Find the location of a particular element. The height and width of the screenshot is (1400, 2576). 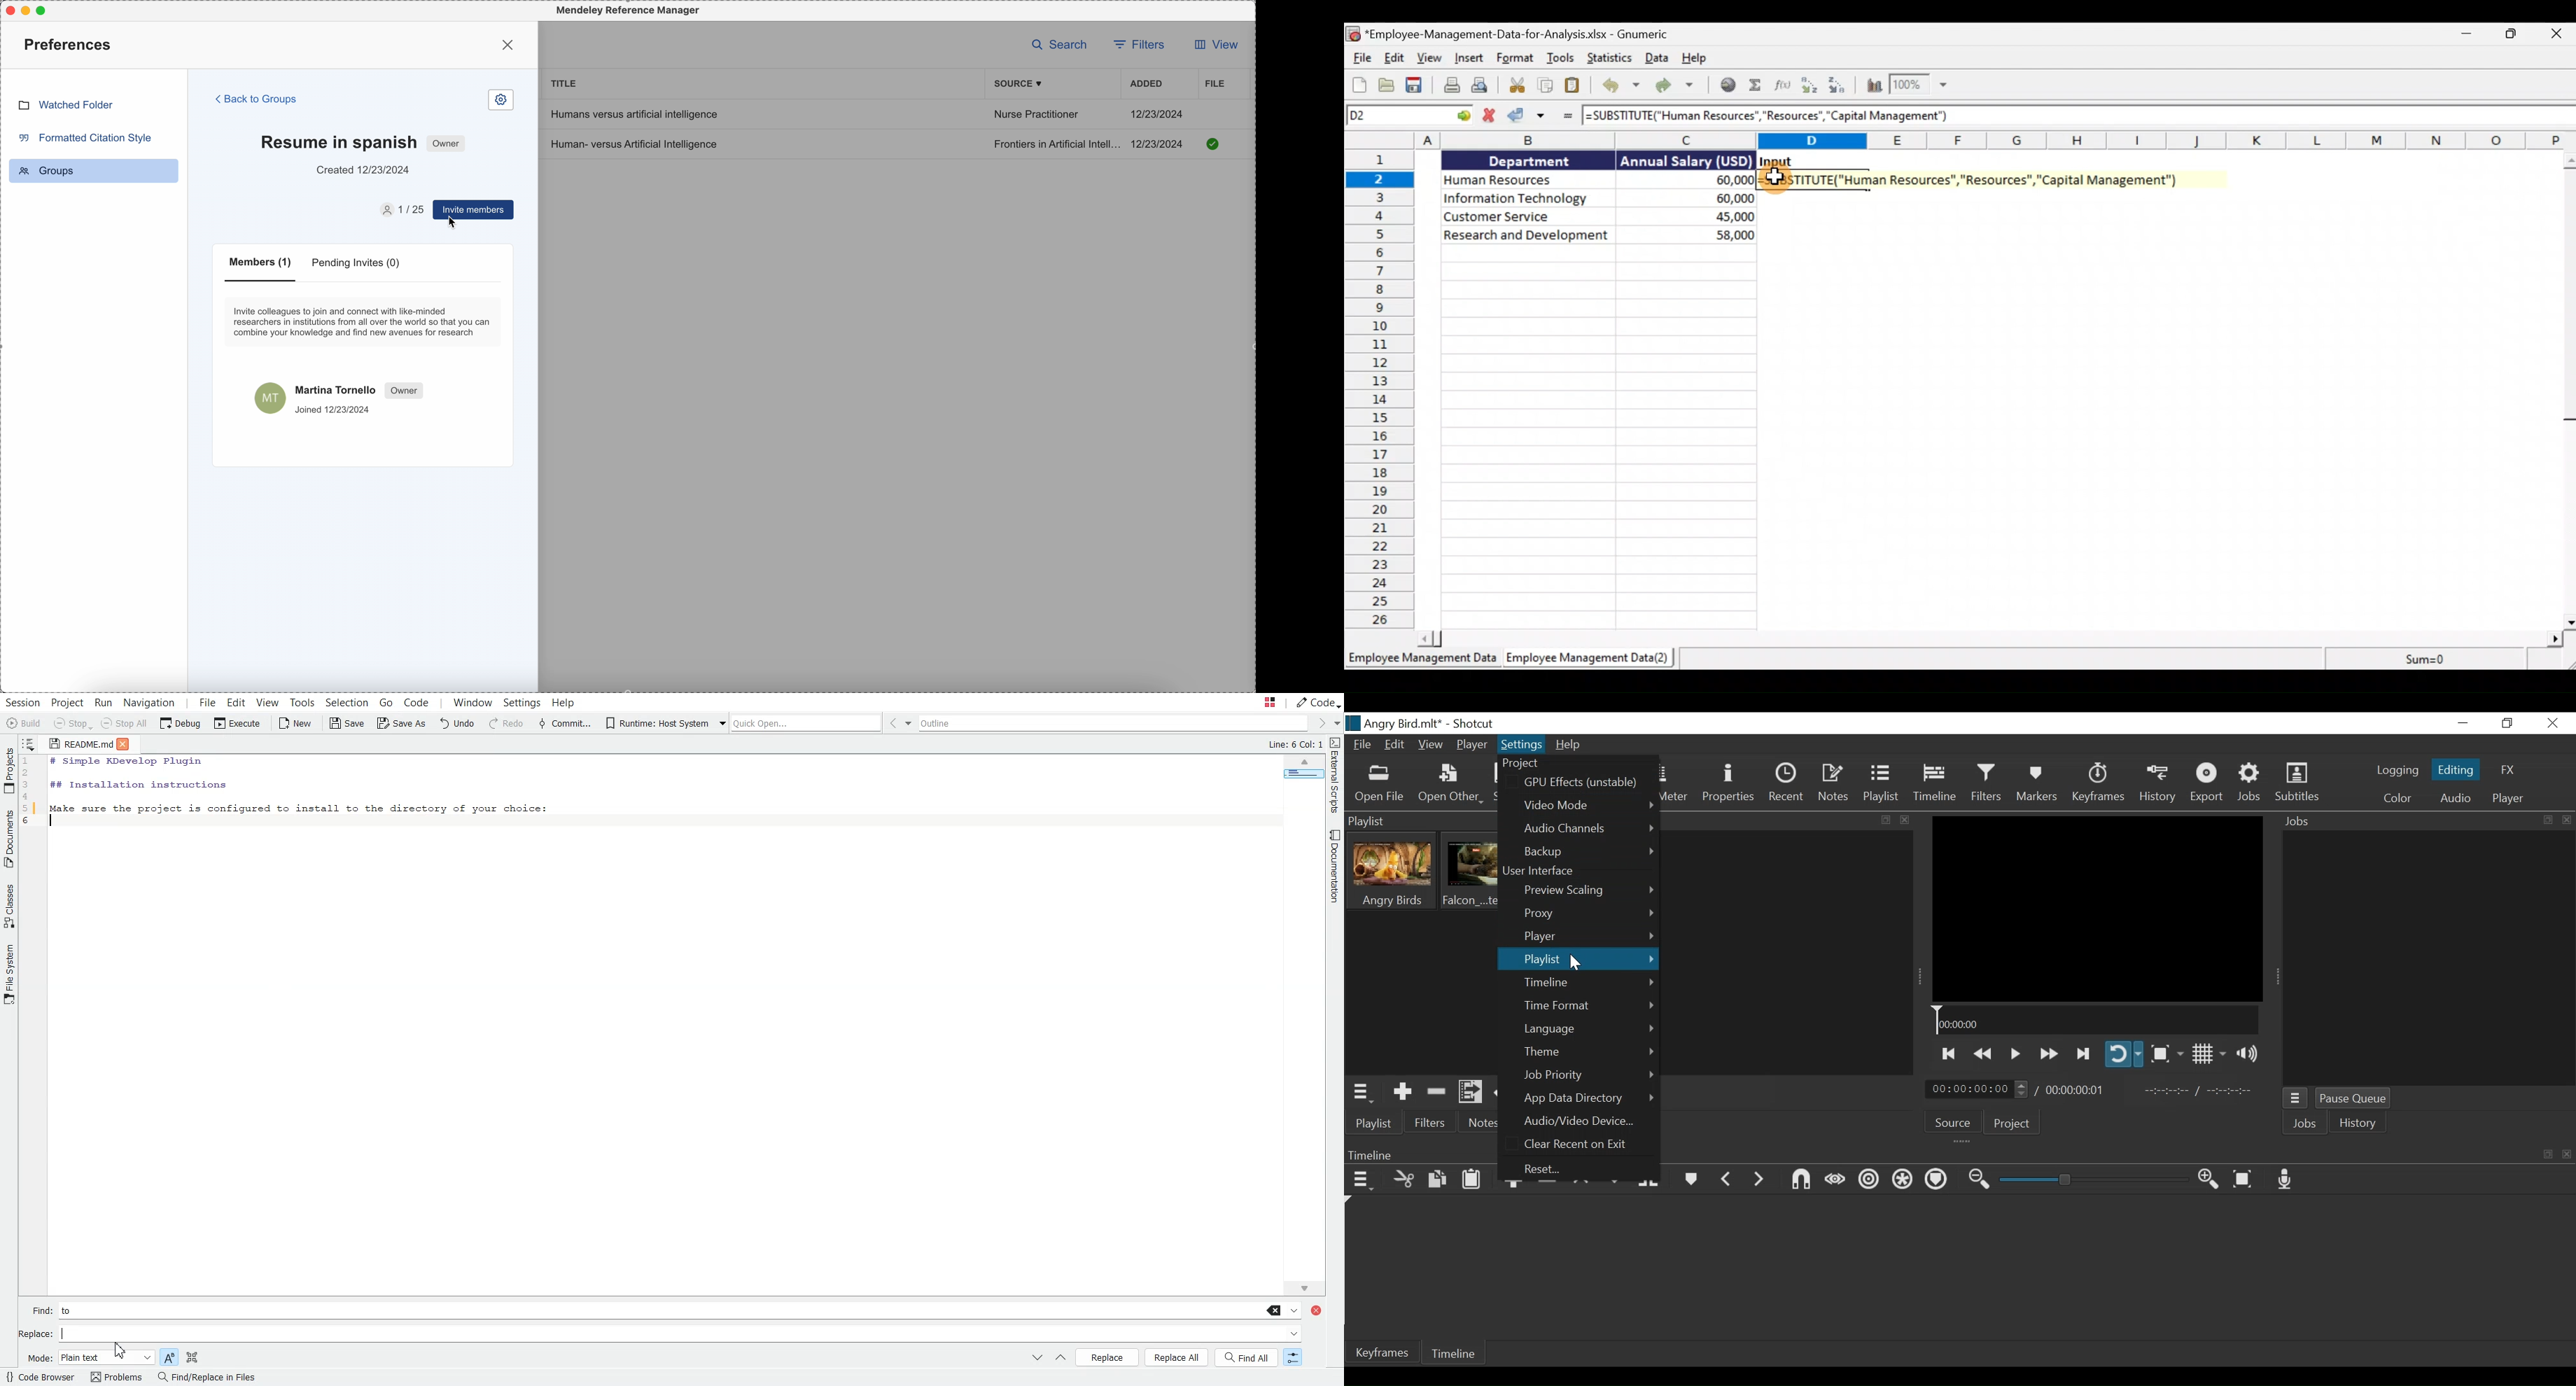

Columns is located at coordinates (1963, 142).